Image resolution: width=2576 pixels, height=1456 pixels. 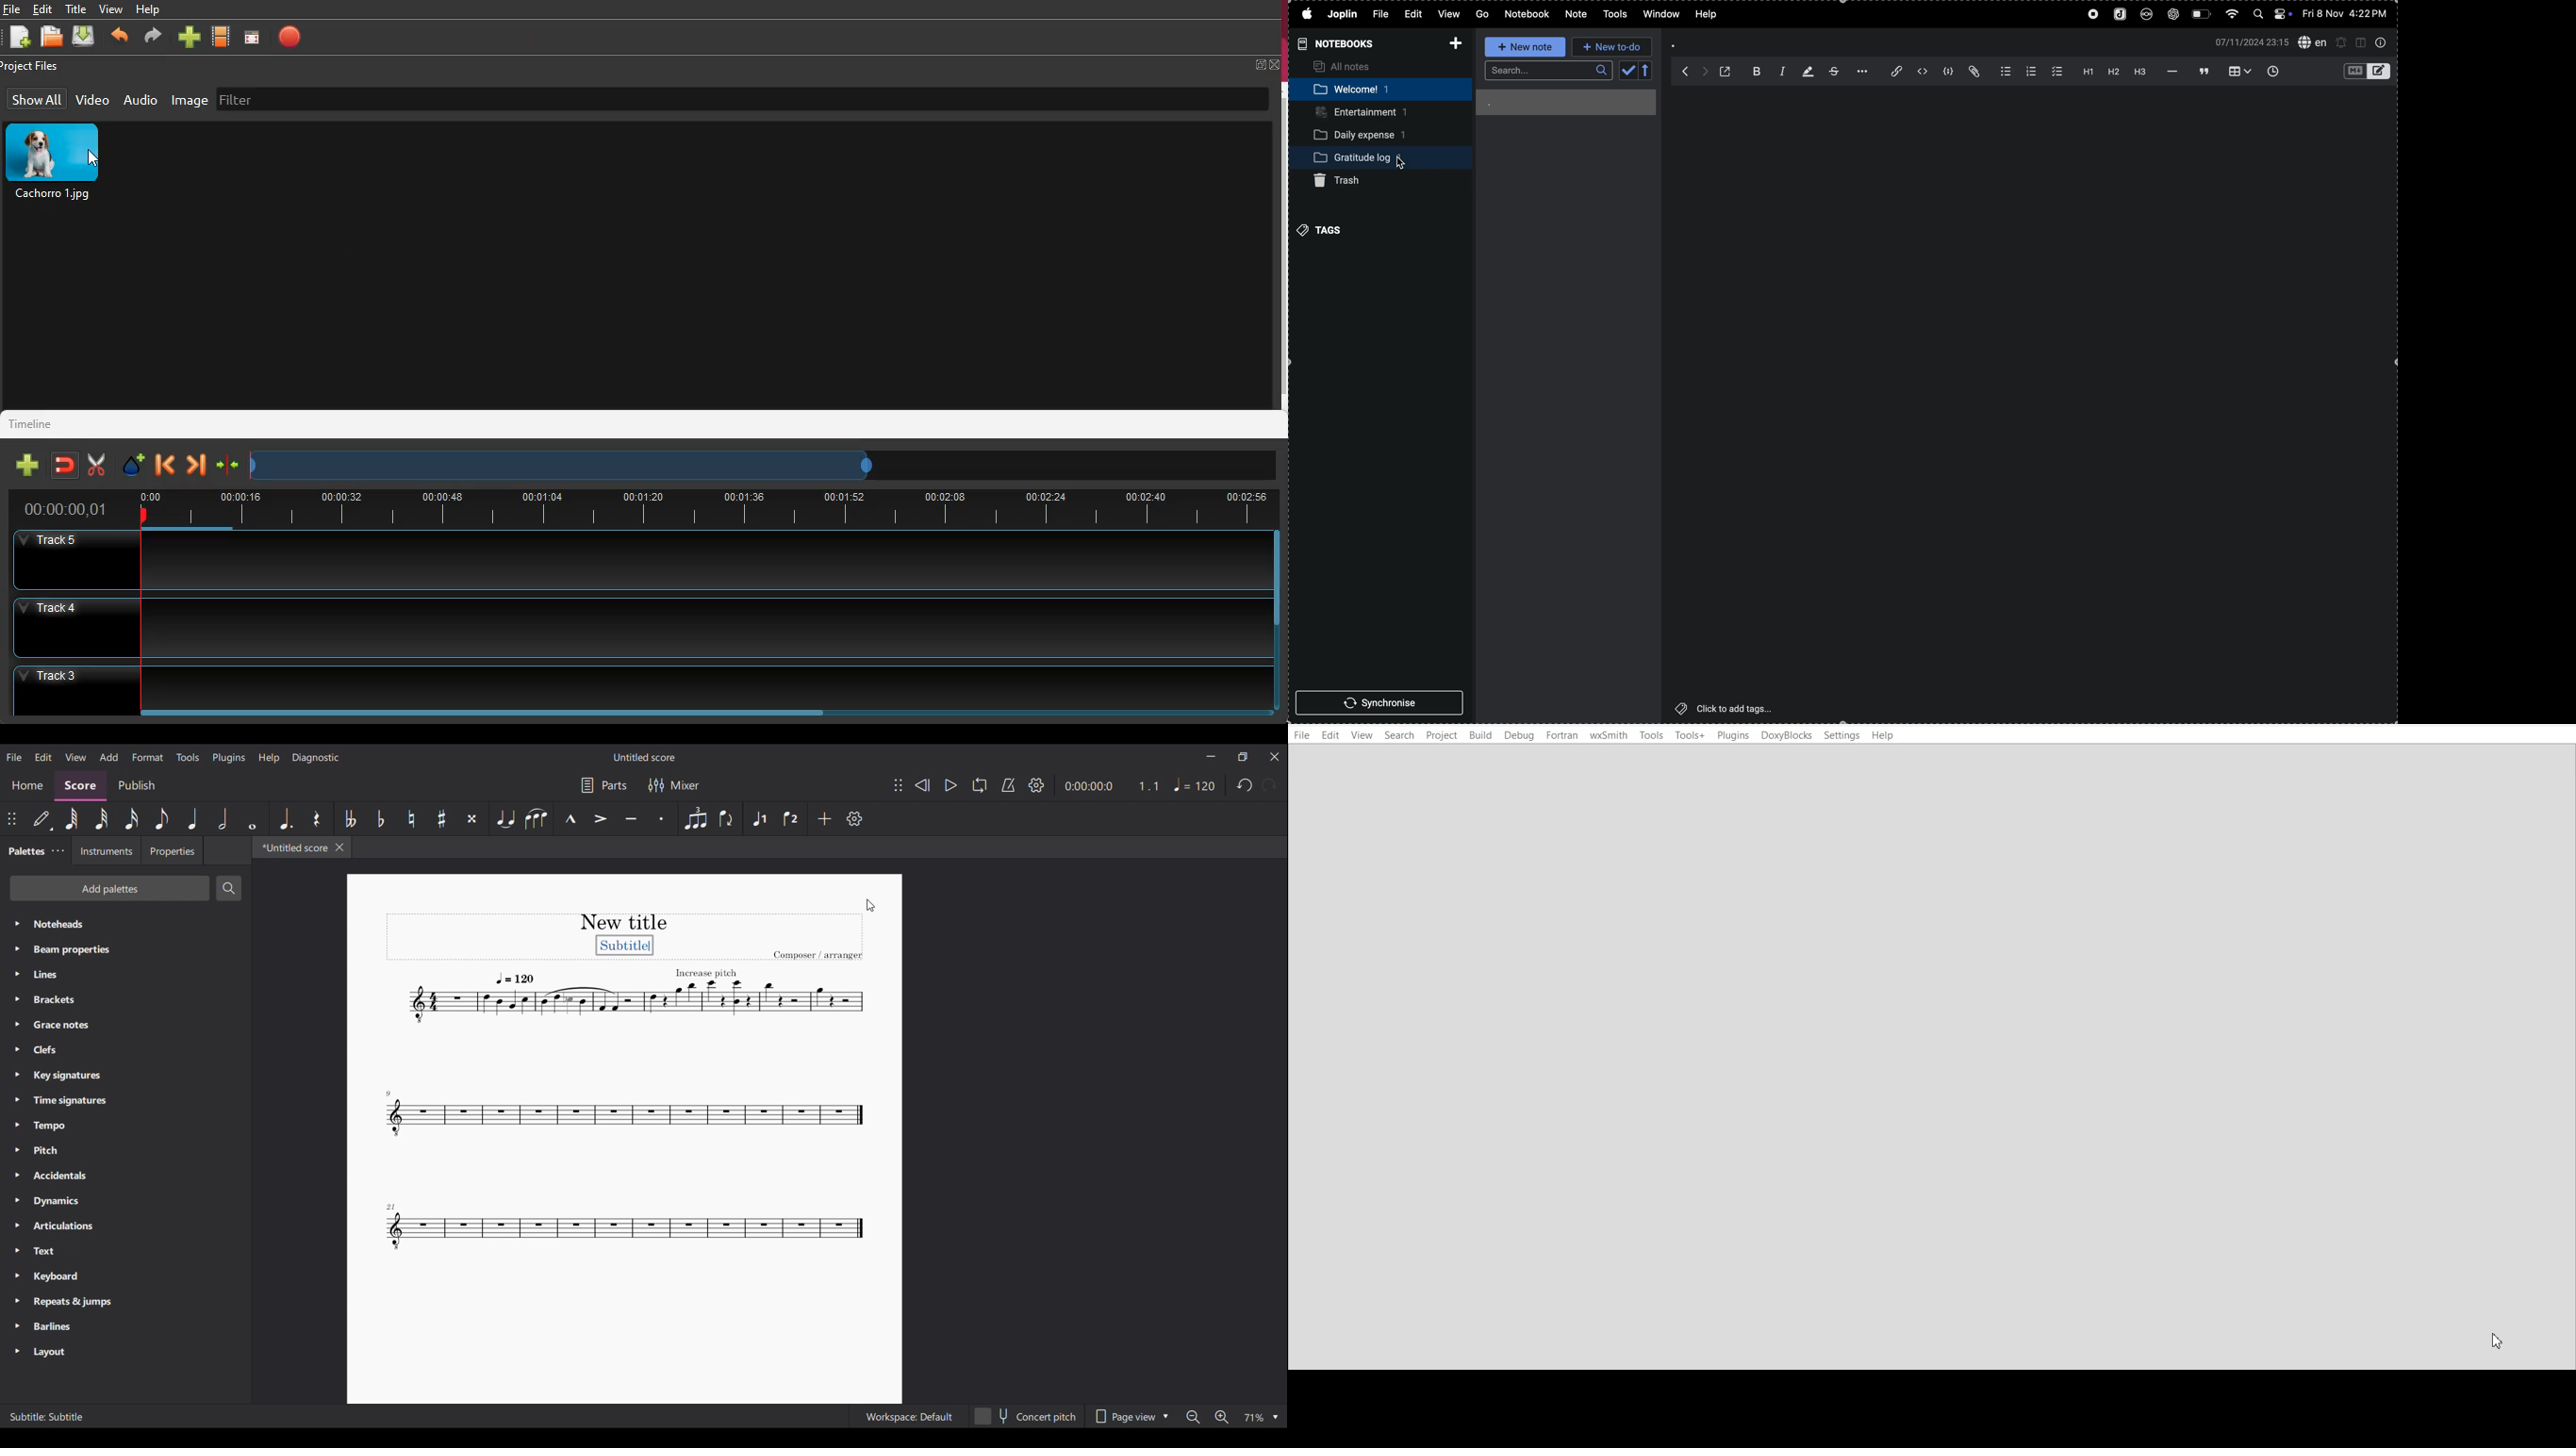 I want to click on scroll bar, so click(x=482, y=713).